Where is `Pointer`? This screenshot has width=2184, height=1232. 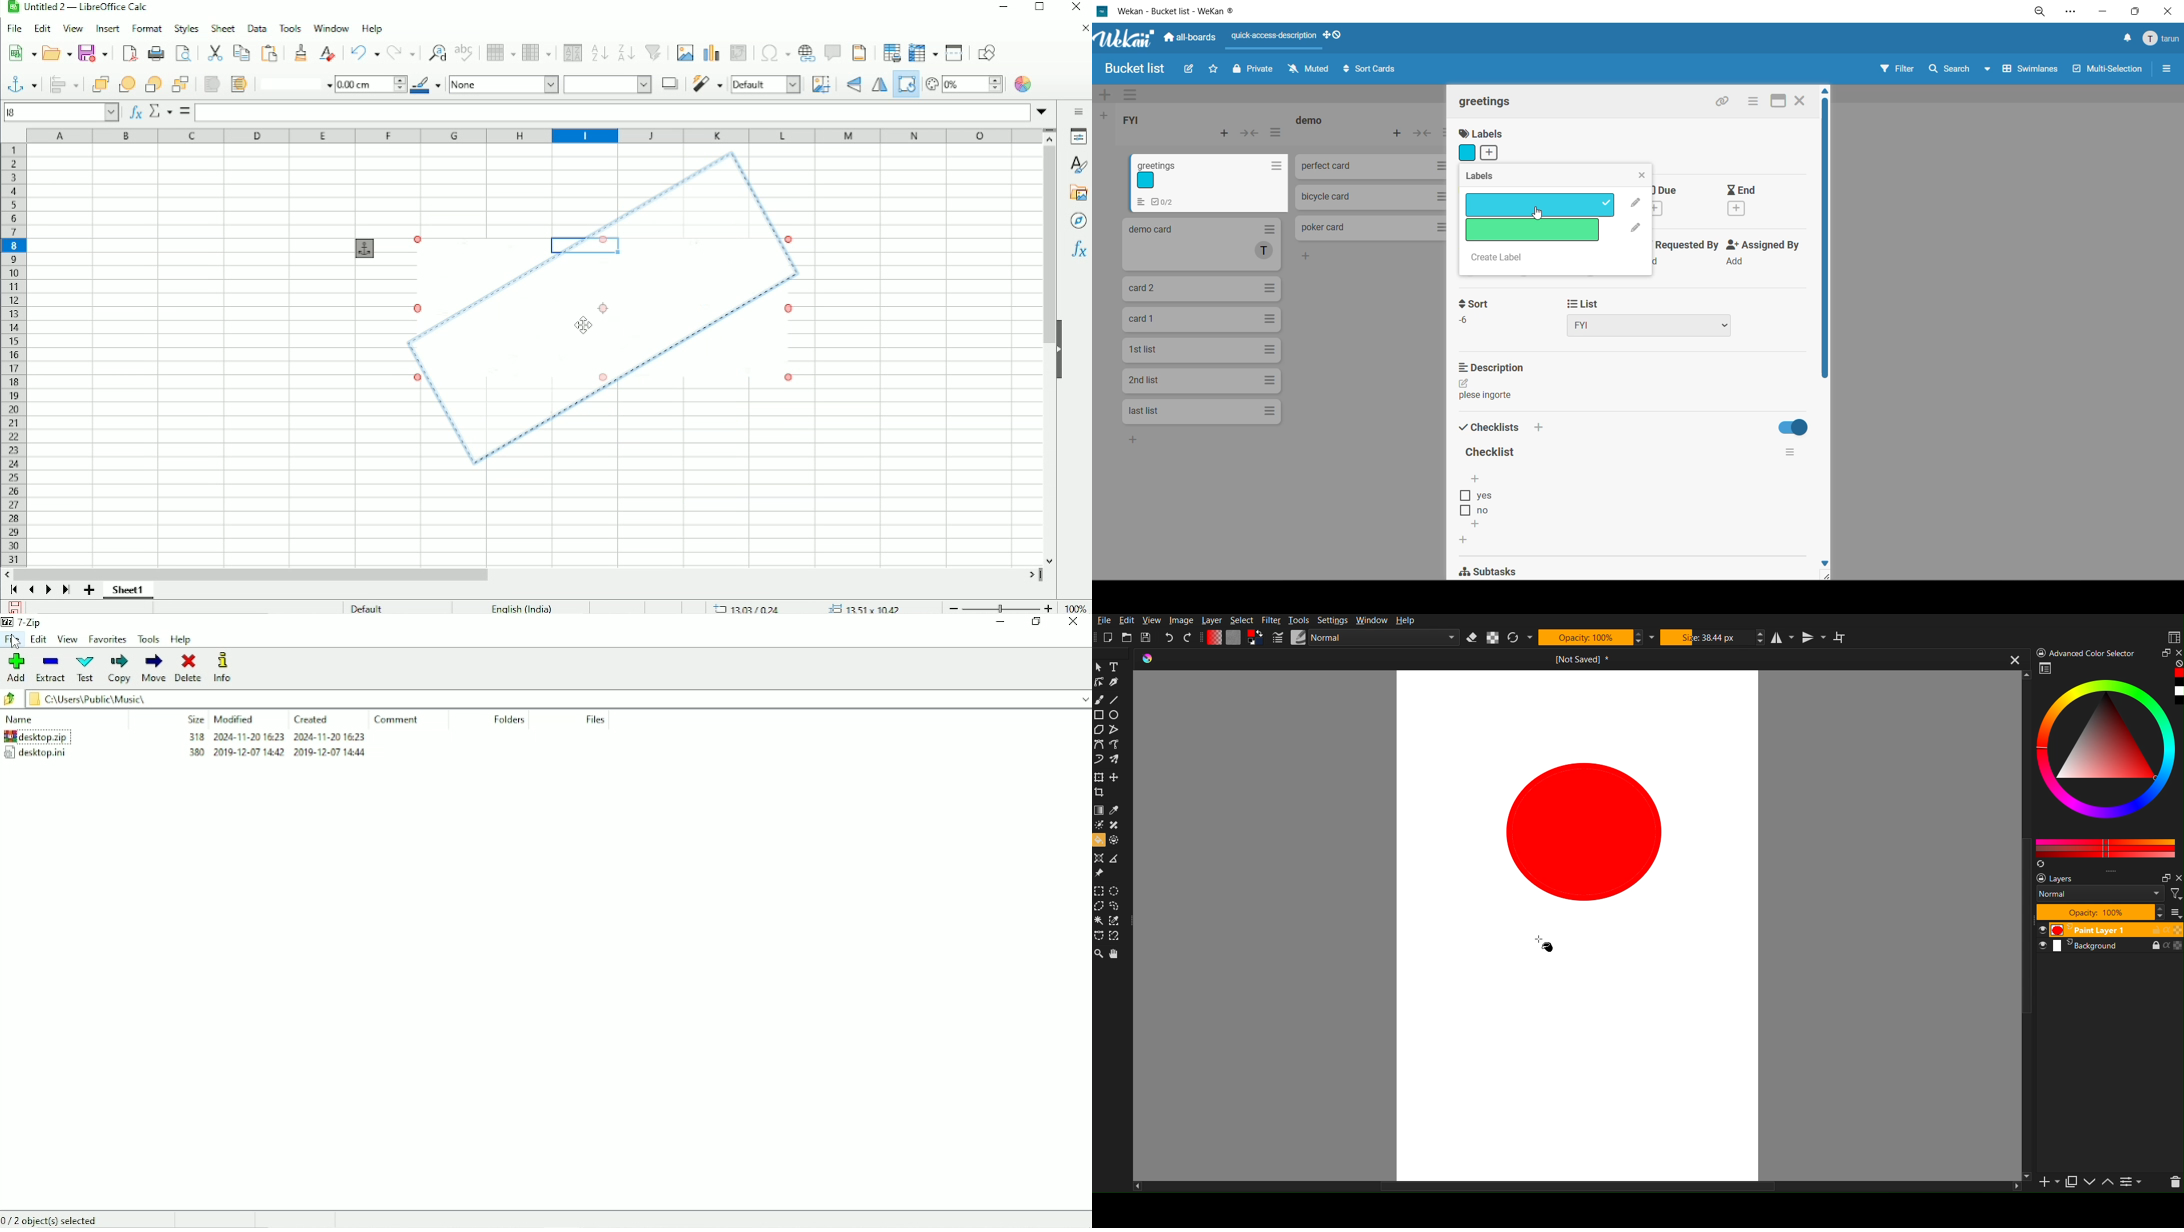
Pointer is located at coordinates (1099, 666).